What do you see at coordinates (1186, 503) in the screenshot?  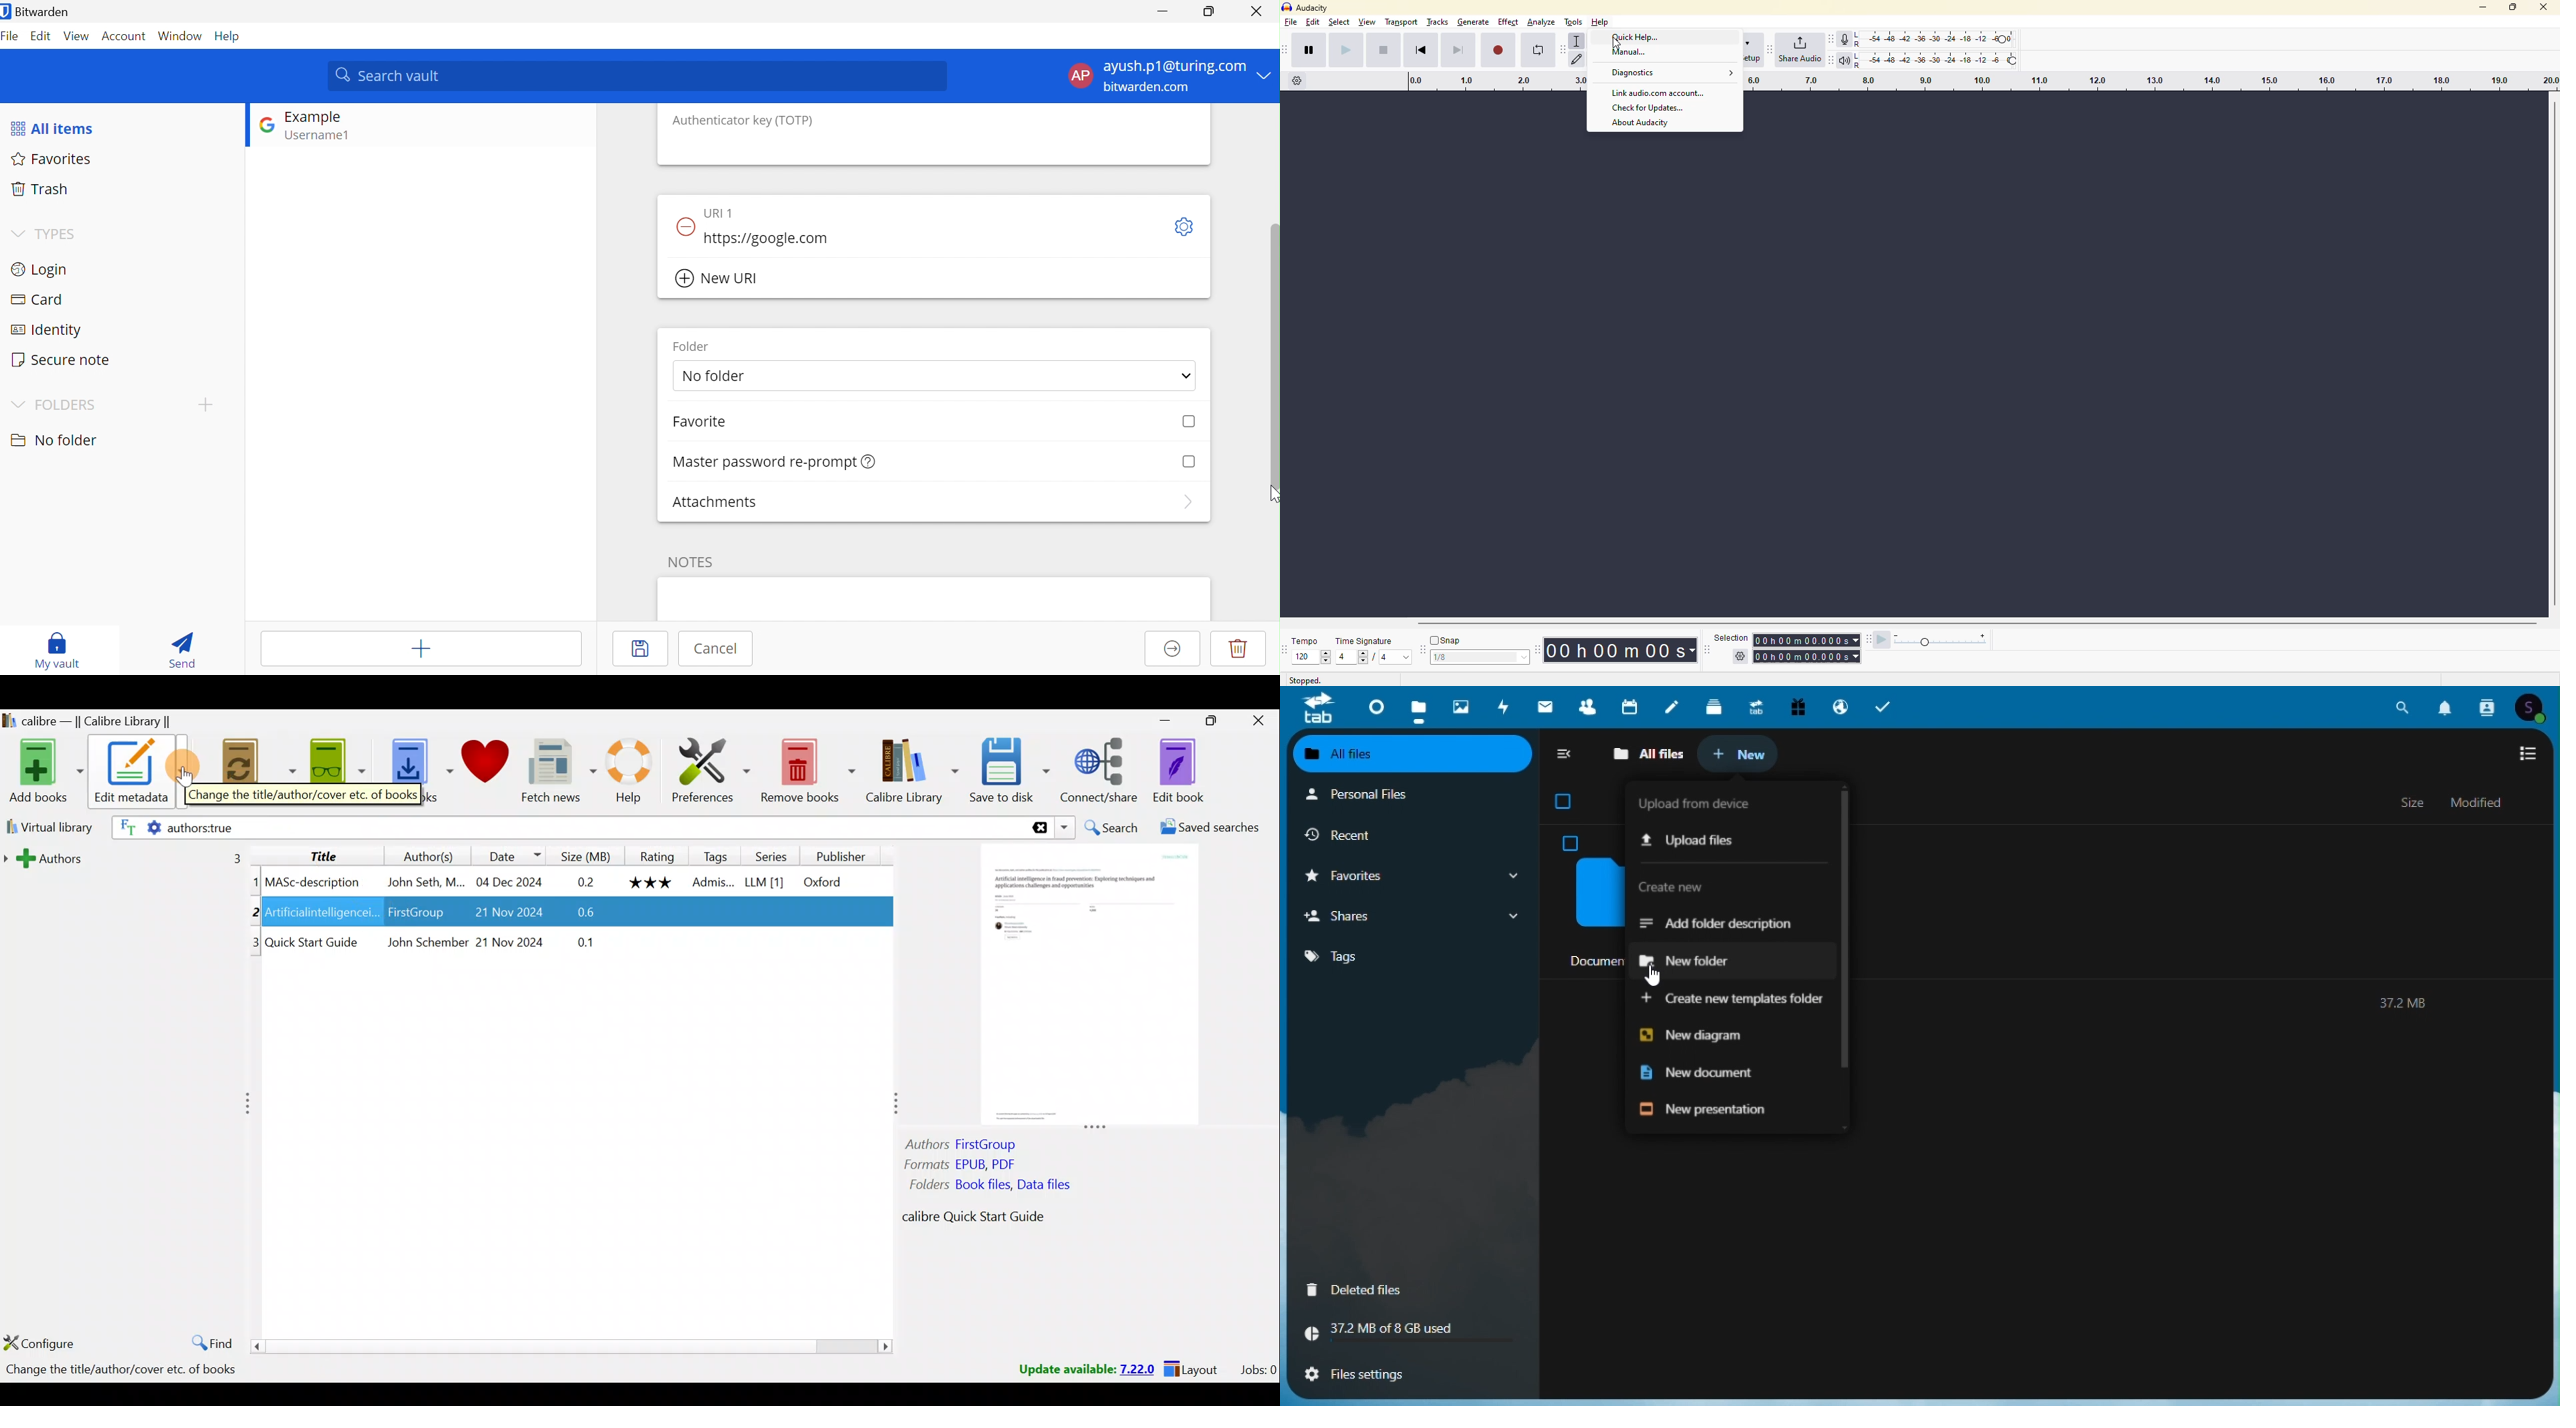 I see `More` at bounding box center [1186, 503].